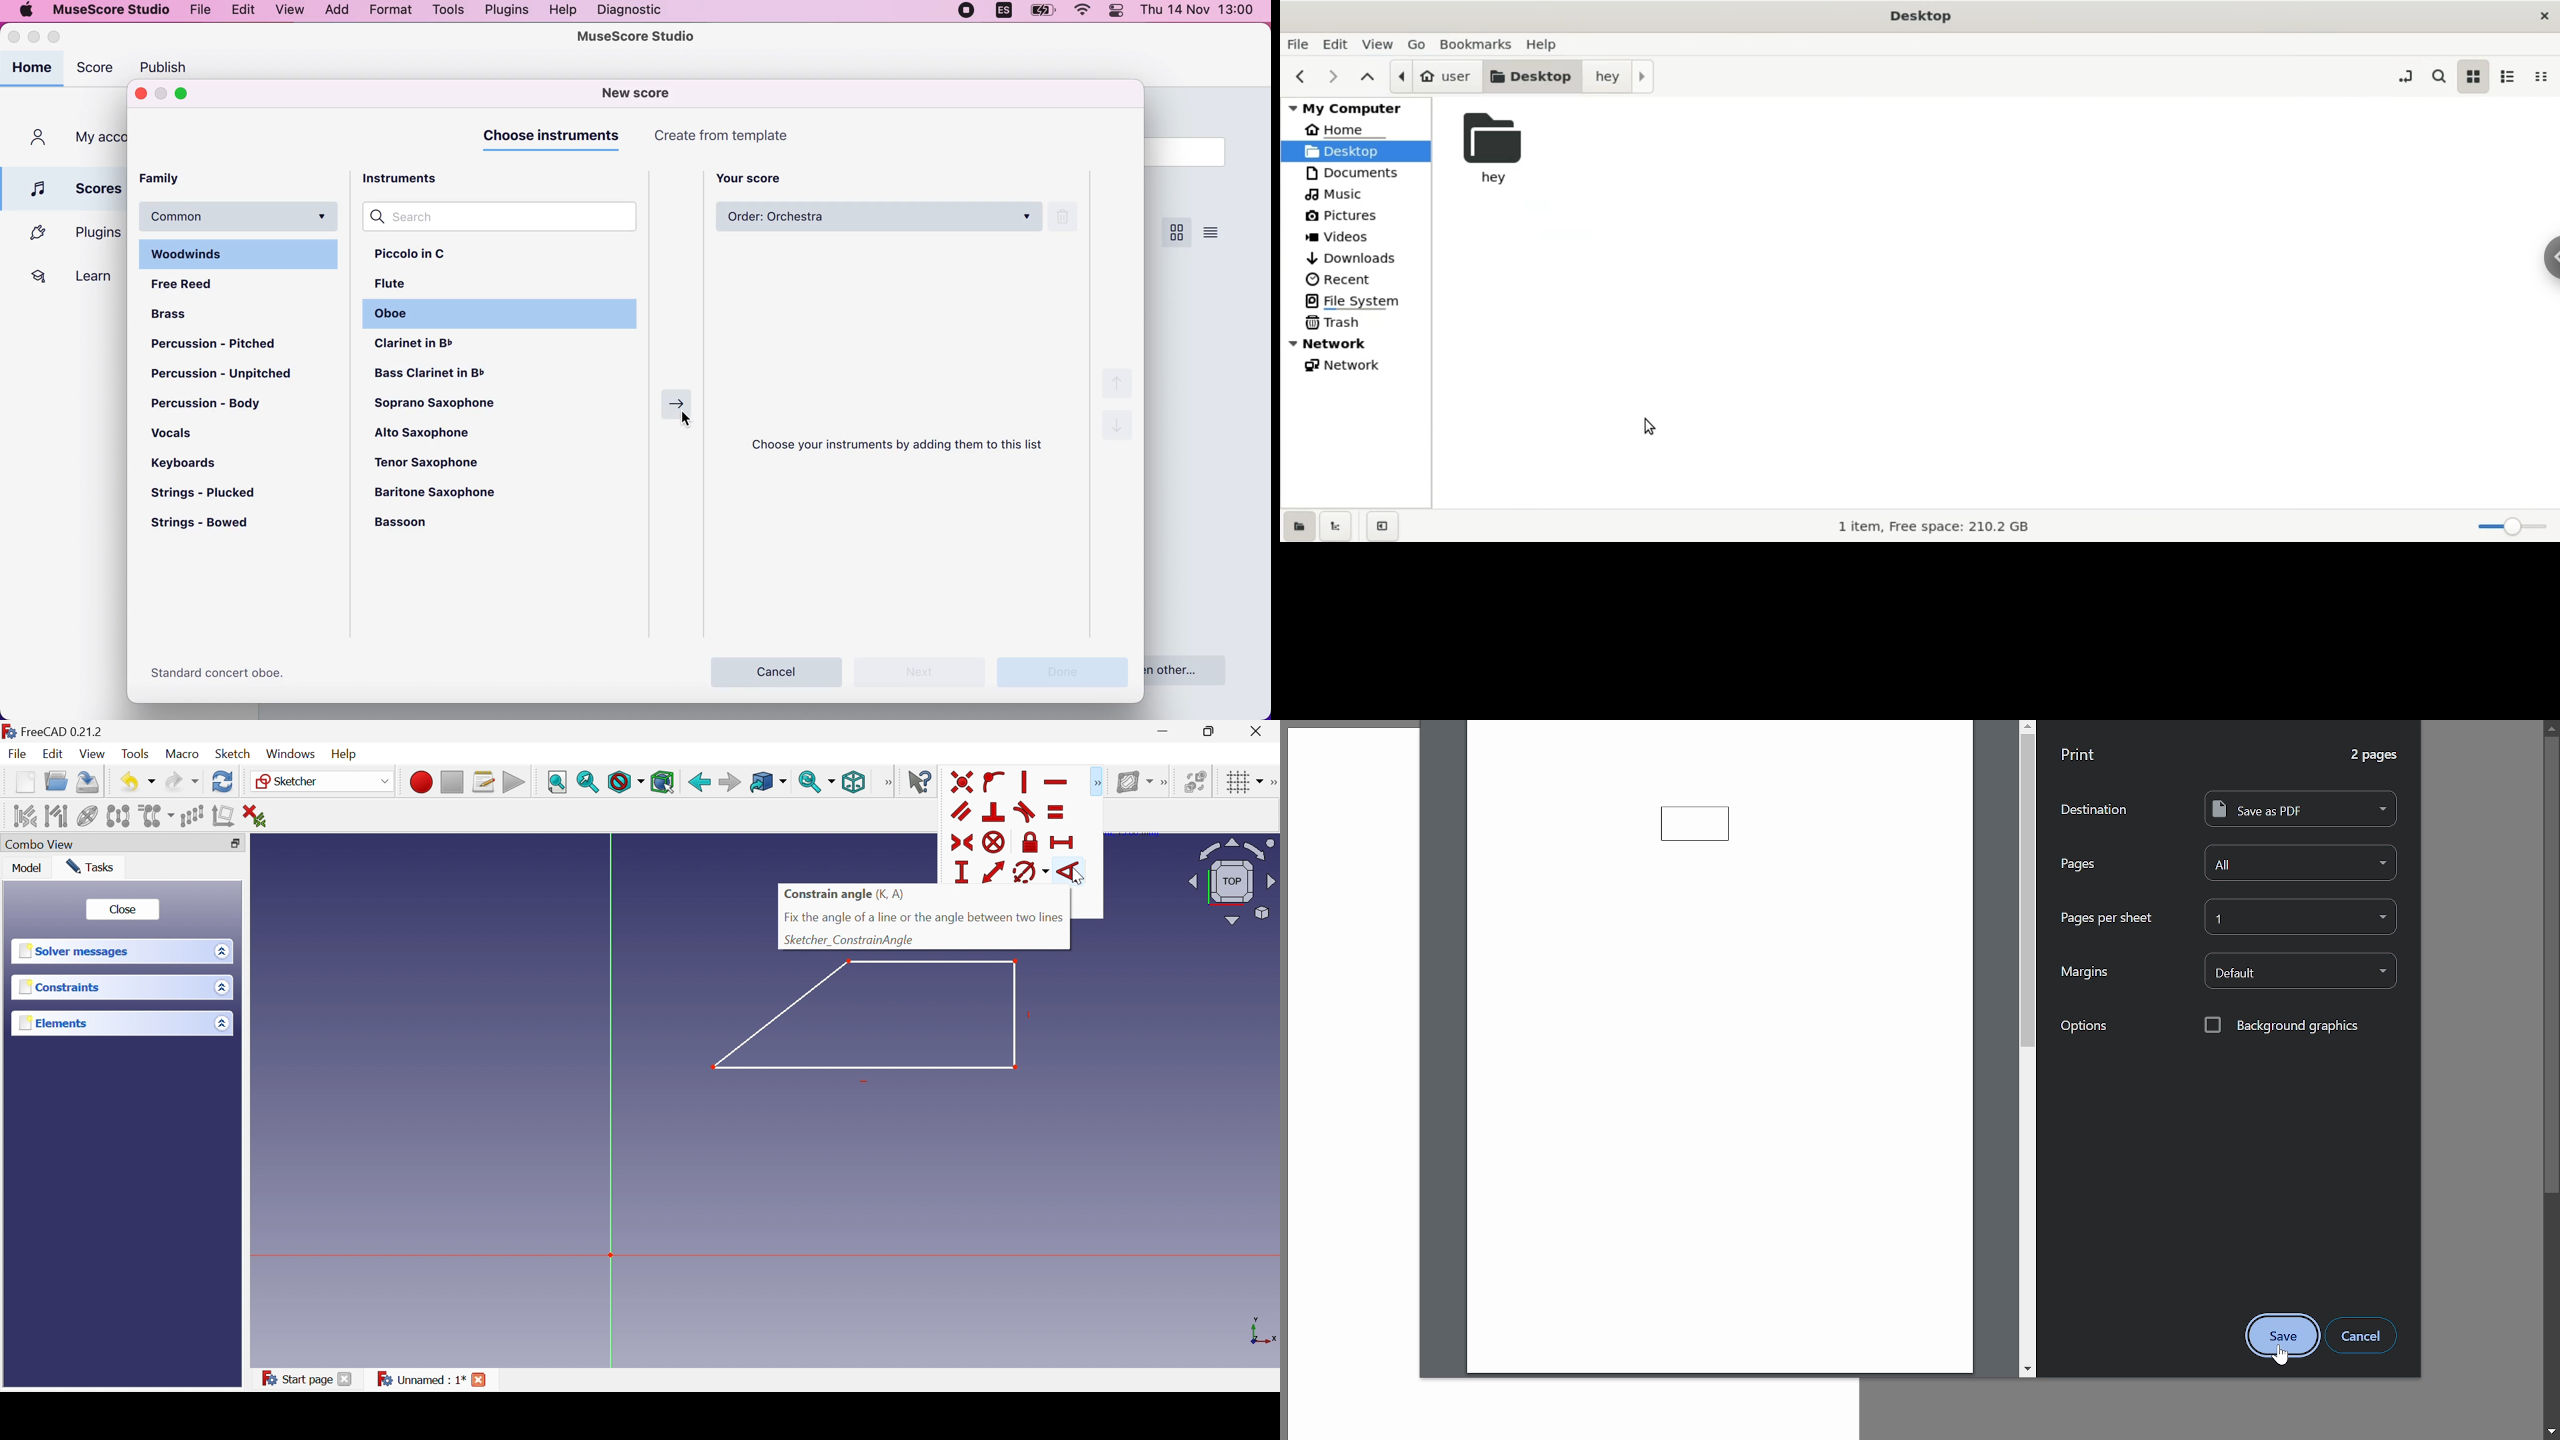 The height and width of the screenshot is (1456, 2576). What do you see at coordinates (221, 1023) in the screenshot?
I see `Drop Down` at bounding box center [221, 1023].